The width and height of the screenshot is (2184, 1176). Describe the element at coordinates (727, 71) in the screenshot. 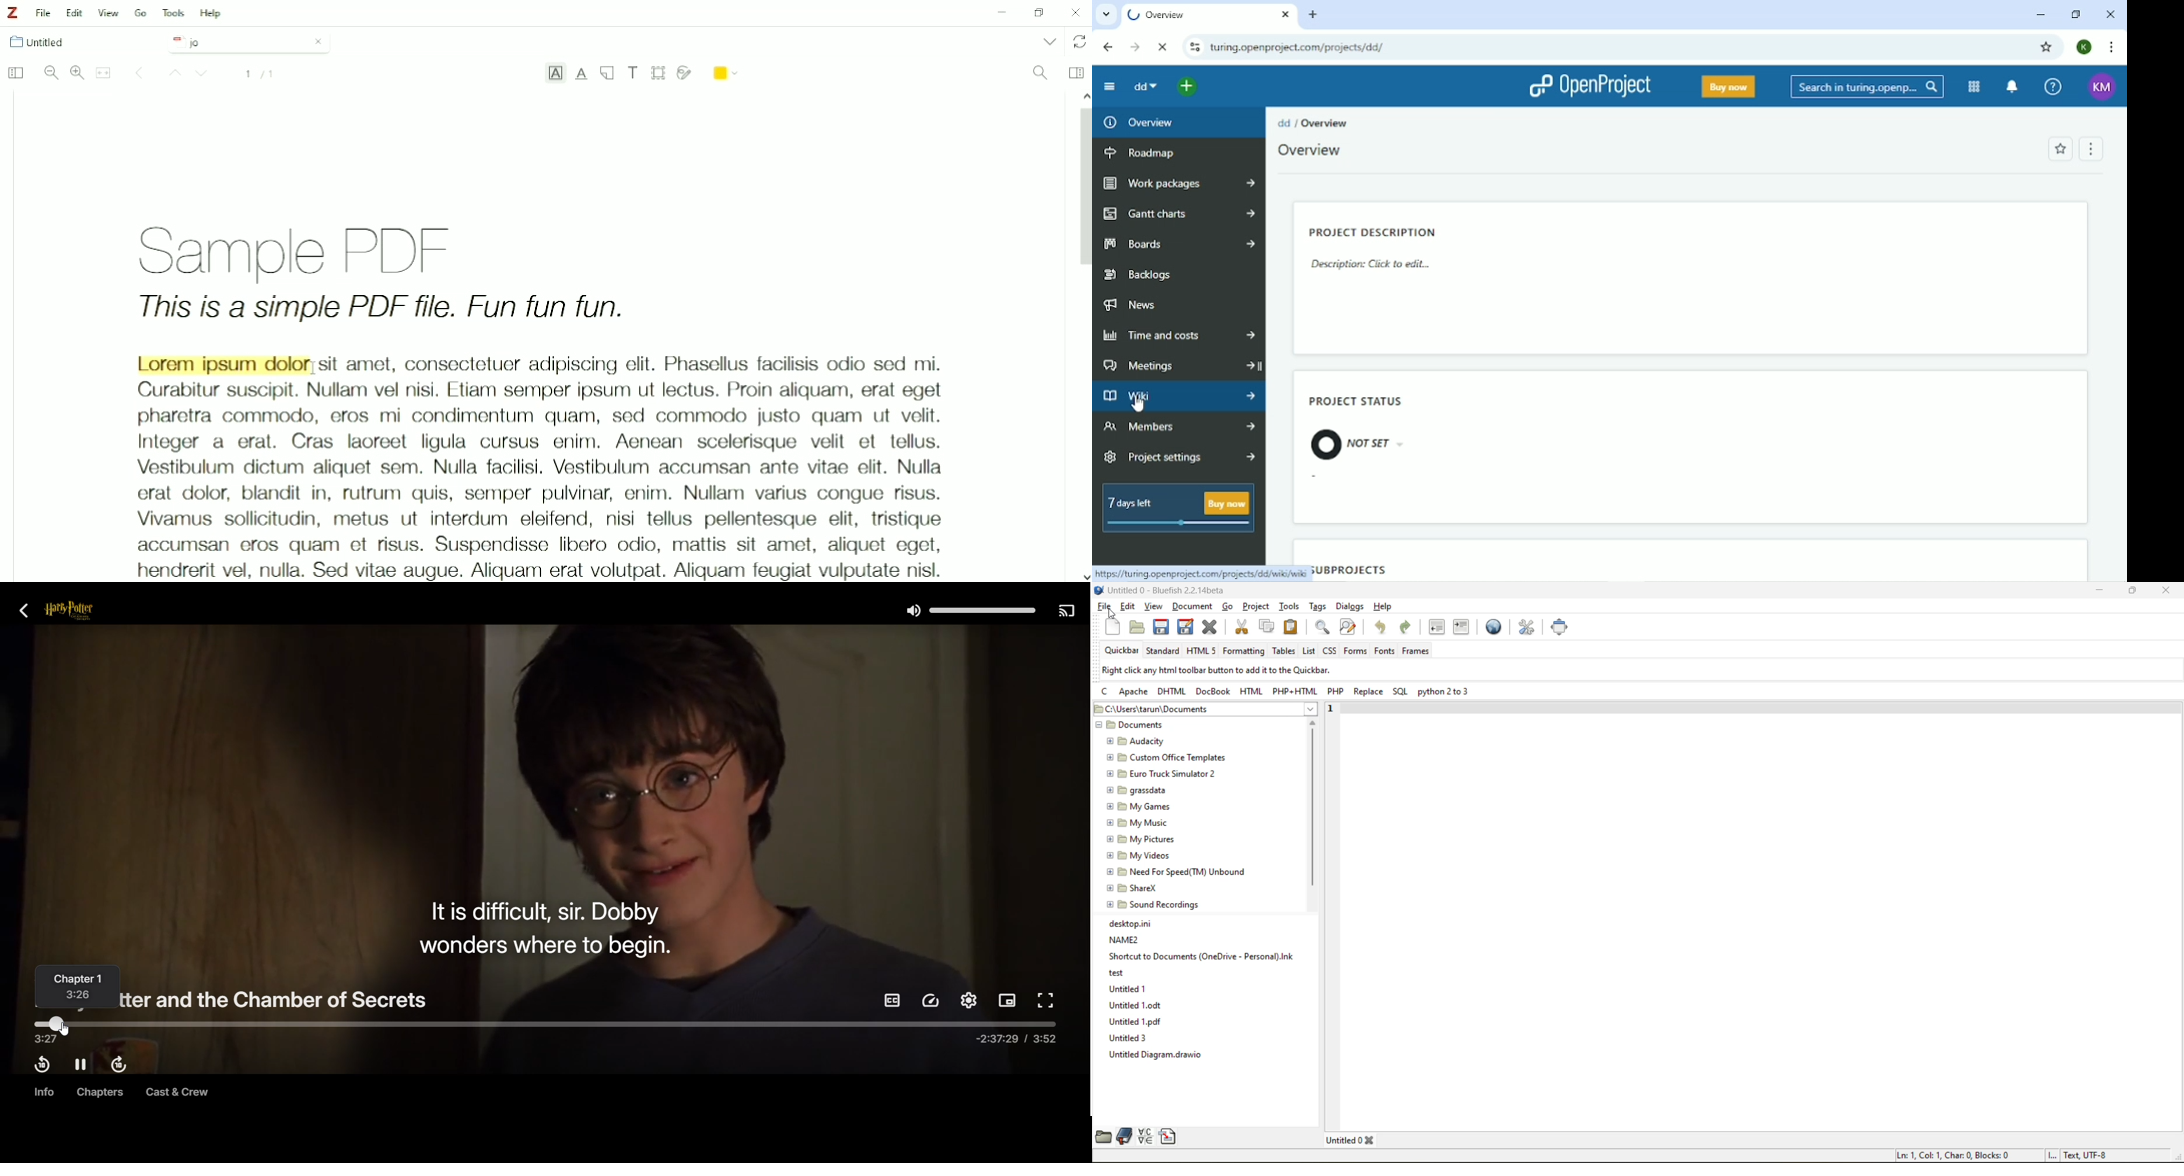

I see `Highlight color` at that location.